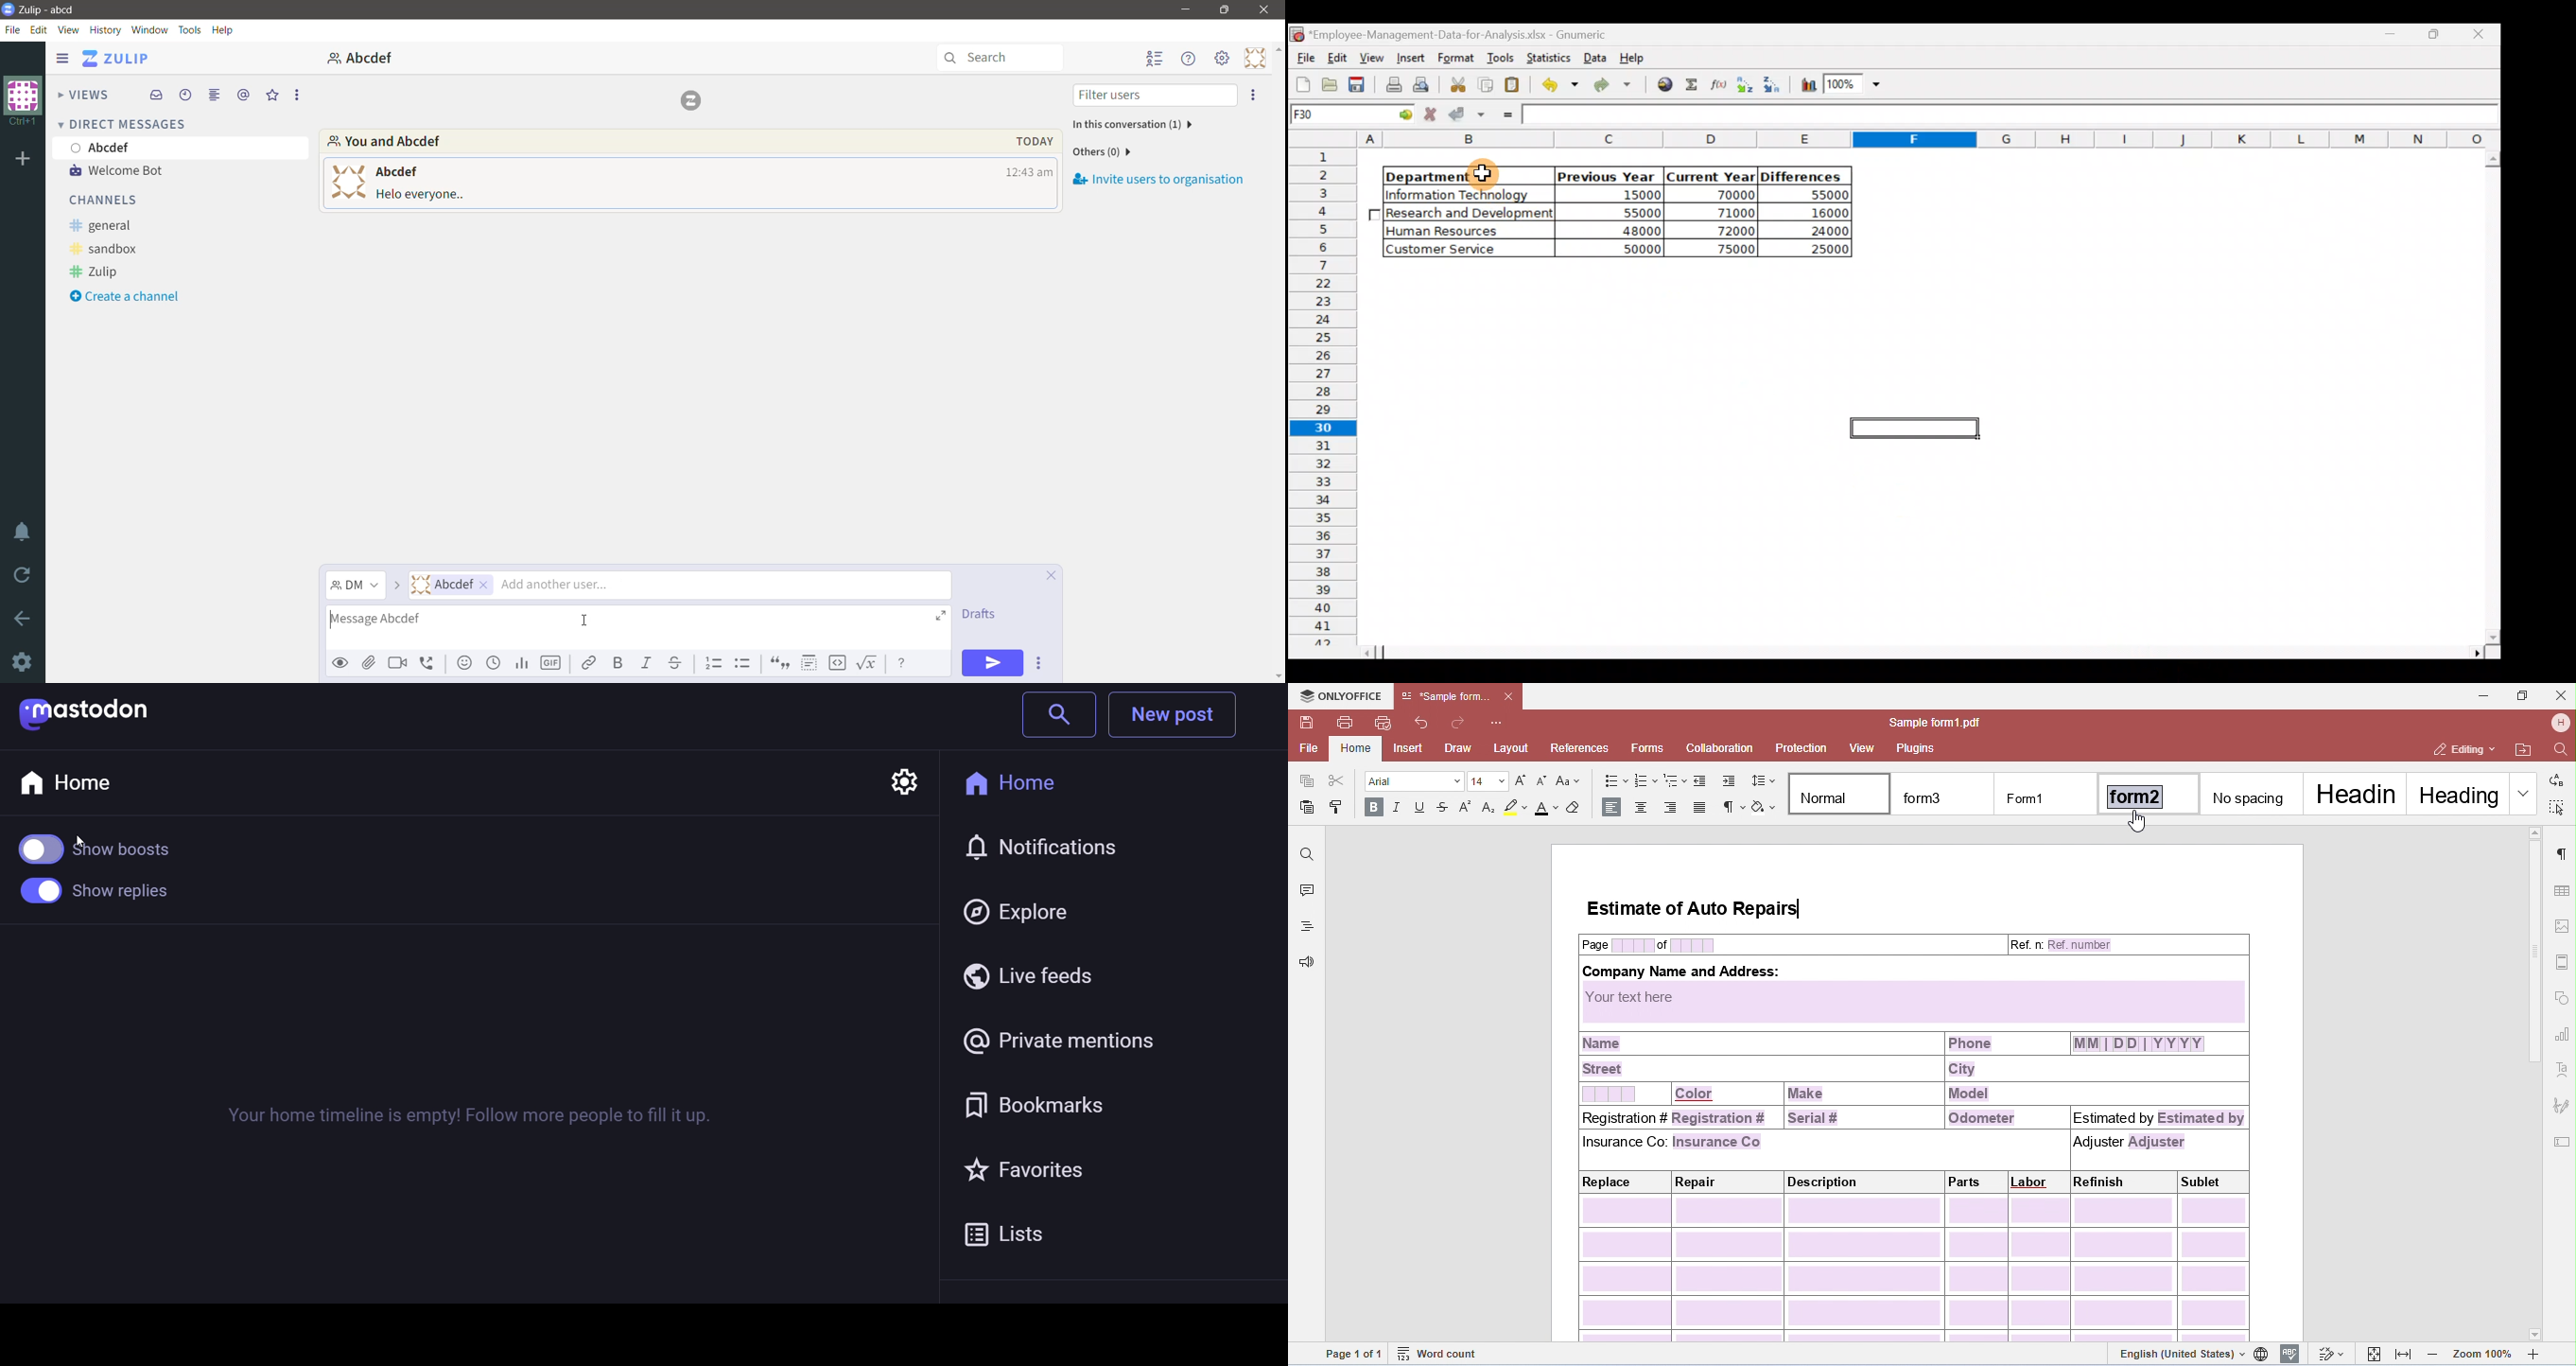  What do you see at coordinates (1504, 113) in the screenshot?
I see `Enter formula` at bounding box center [1504, 113].